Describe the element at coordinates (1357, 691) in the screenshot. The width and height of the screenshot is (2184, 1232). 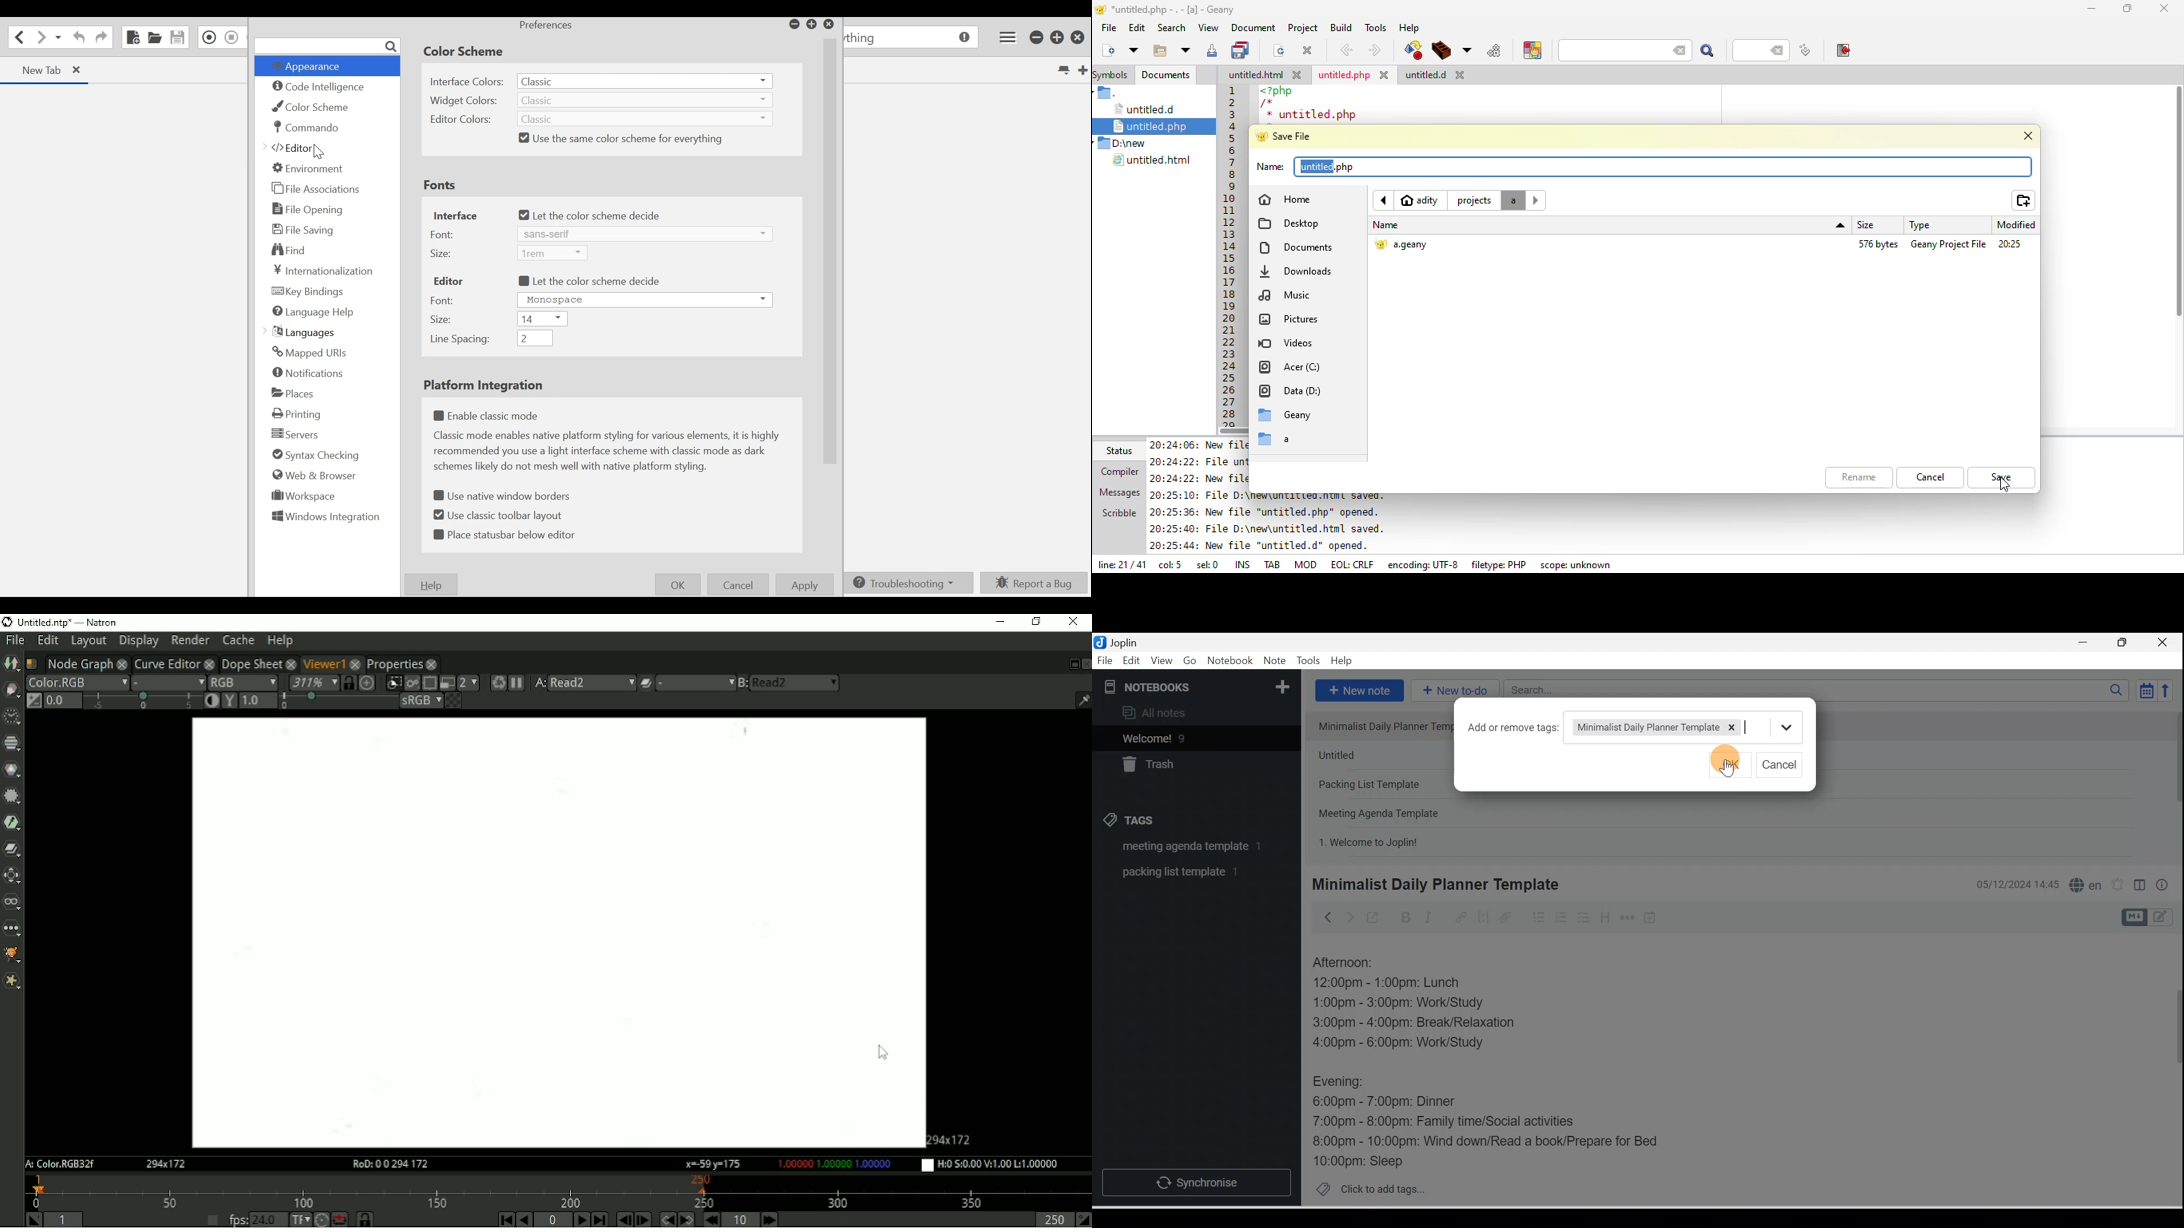
I see `New note` at that location.